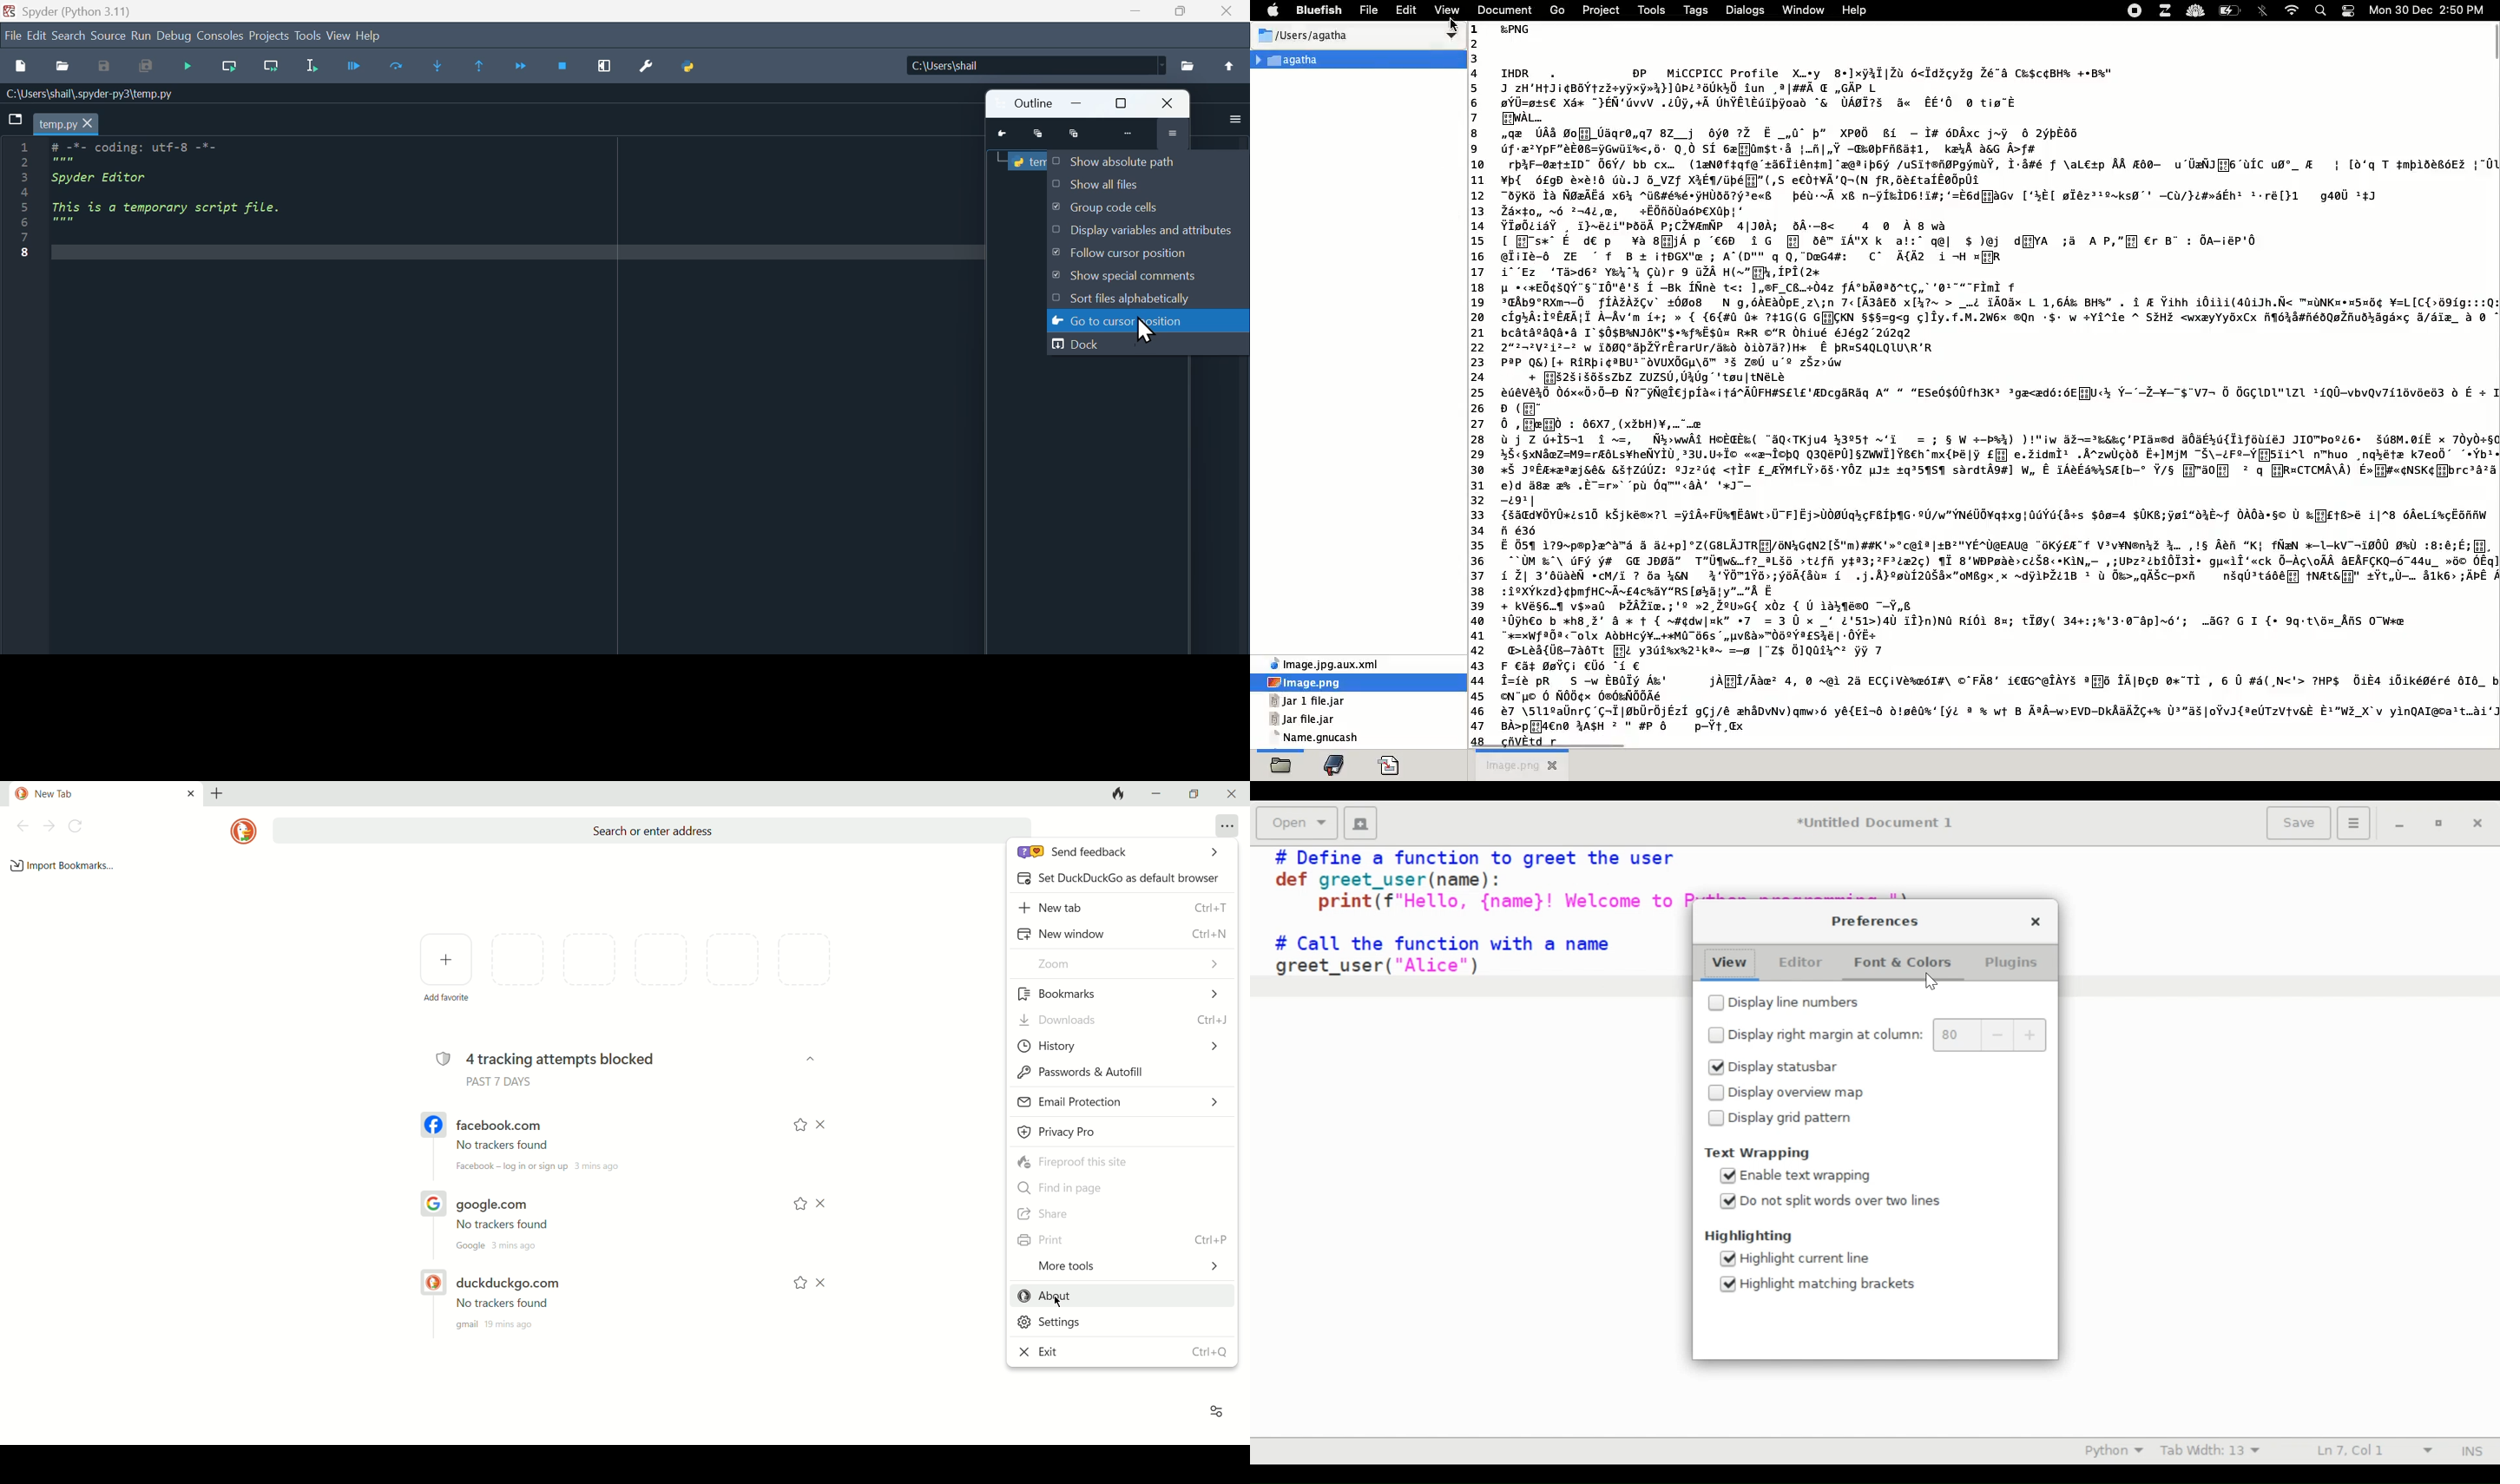 This screenshot has height=1484, width=2520. I want to click on Run, so click(355, 65).